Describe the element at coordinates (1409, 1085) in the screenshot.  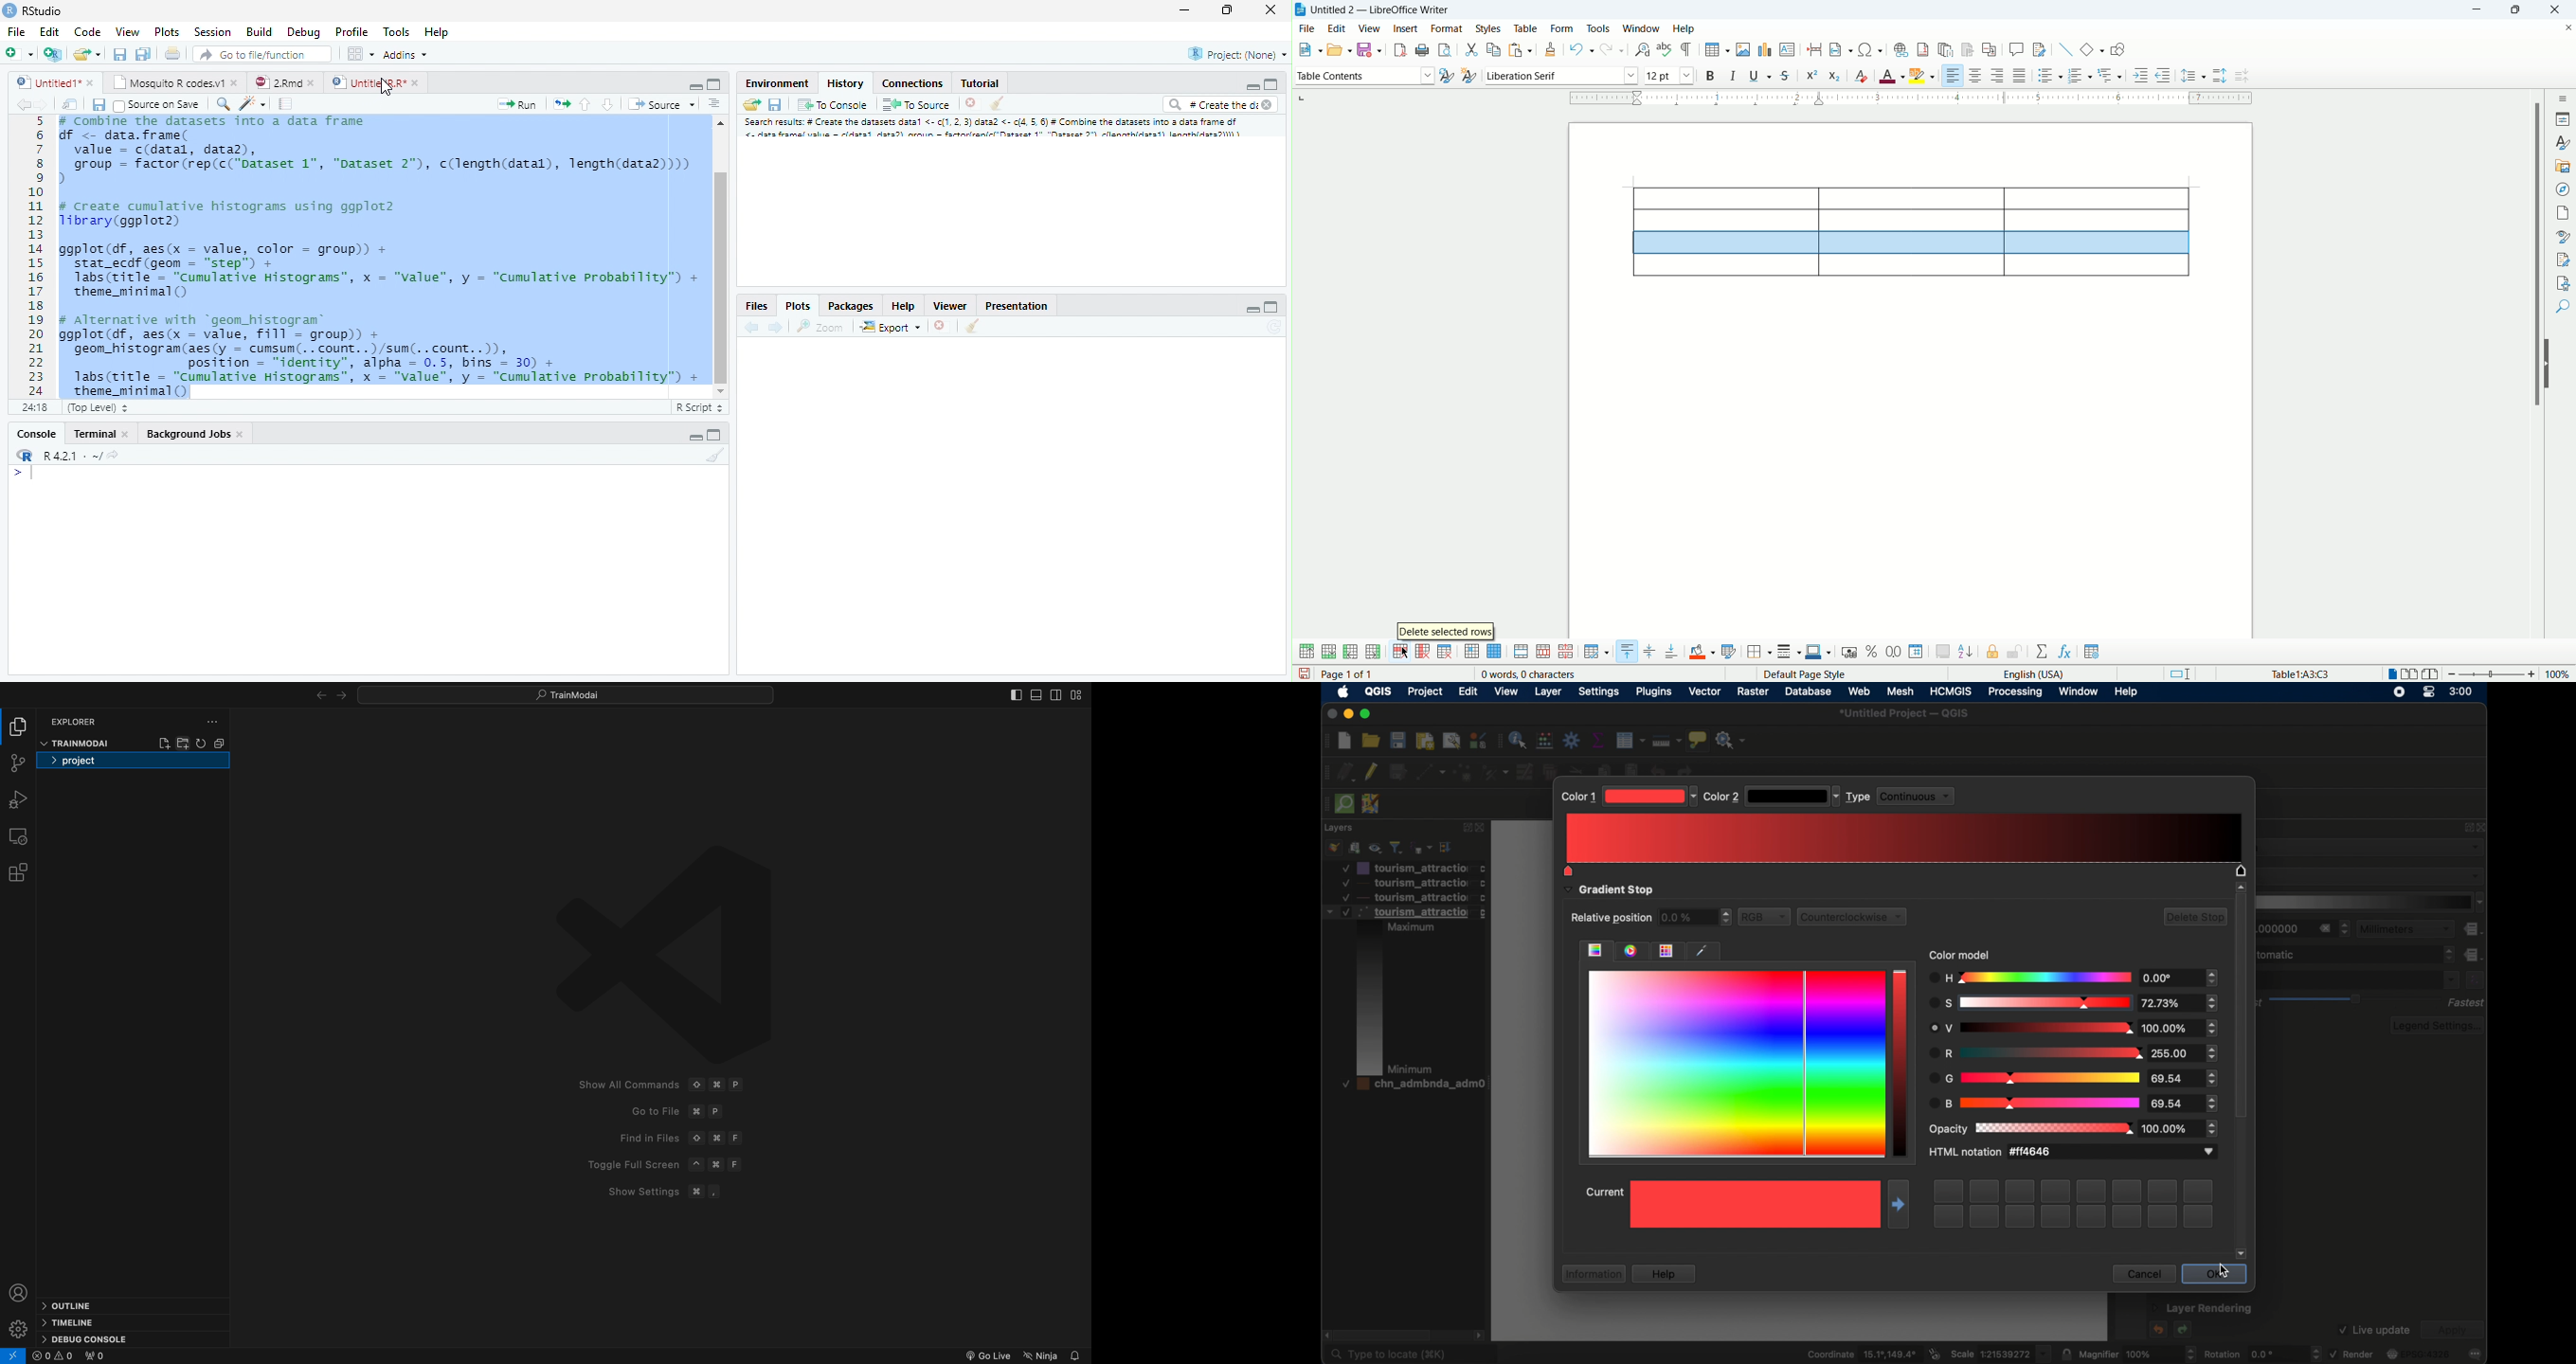
I see `layer 4` at that location.